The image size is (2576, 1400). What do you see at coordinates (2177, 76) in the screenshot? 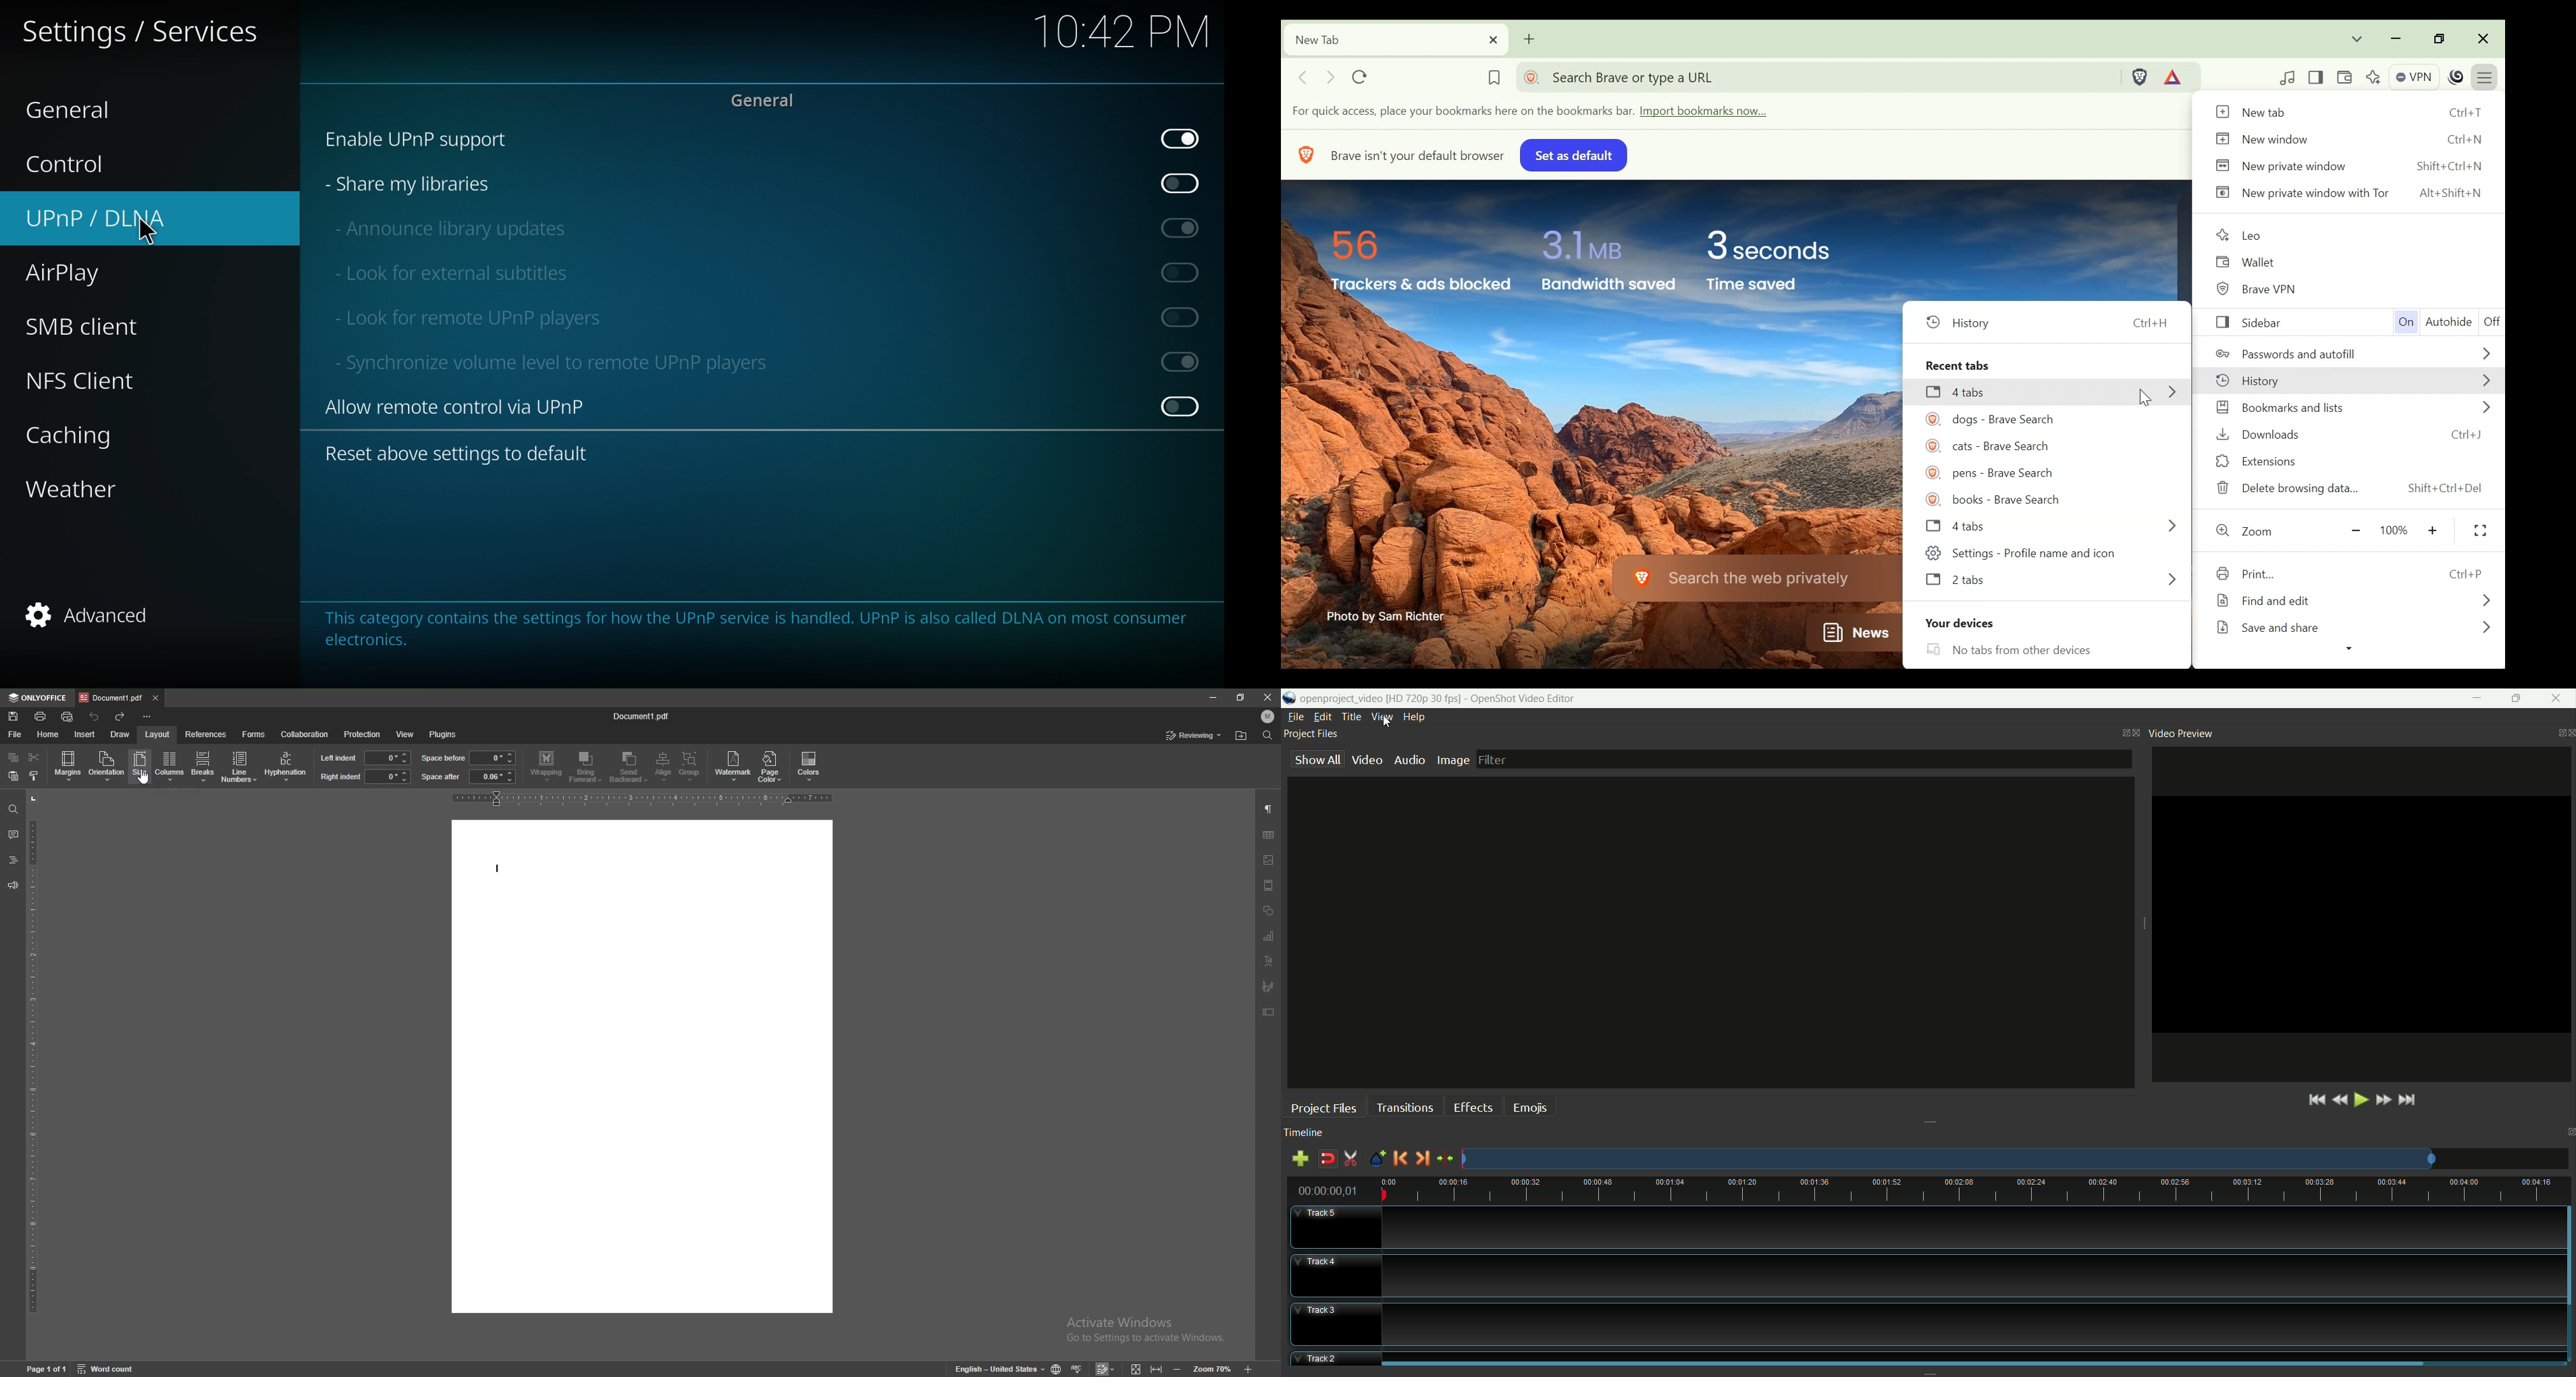
I see `Tokens` at bounding box center [2177, 76].